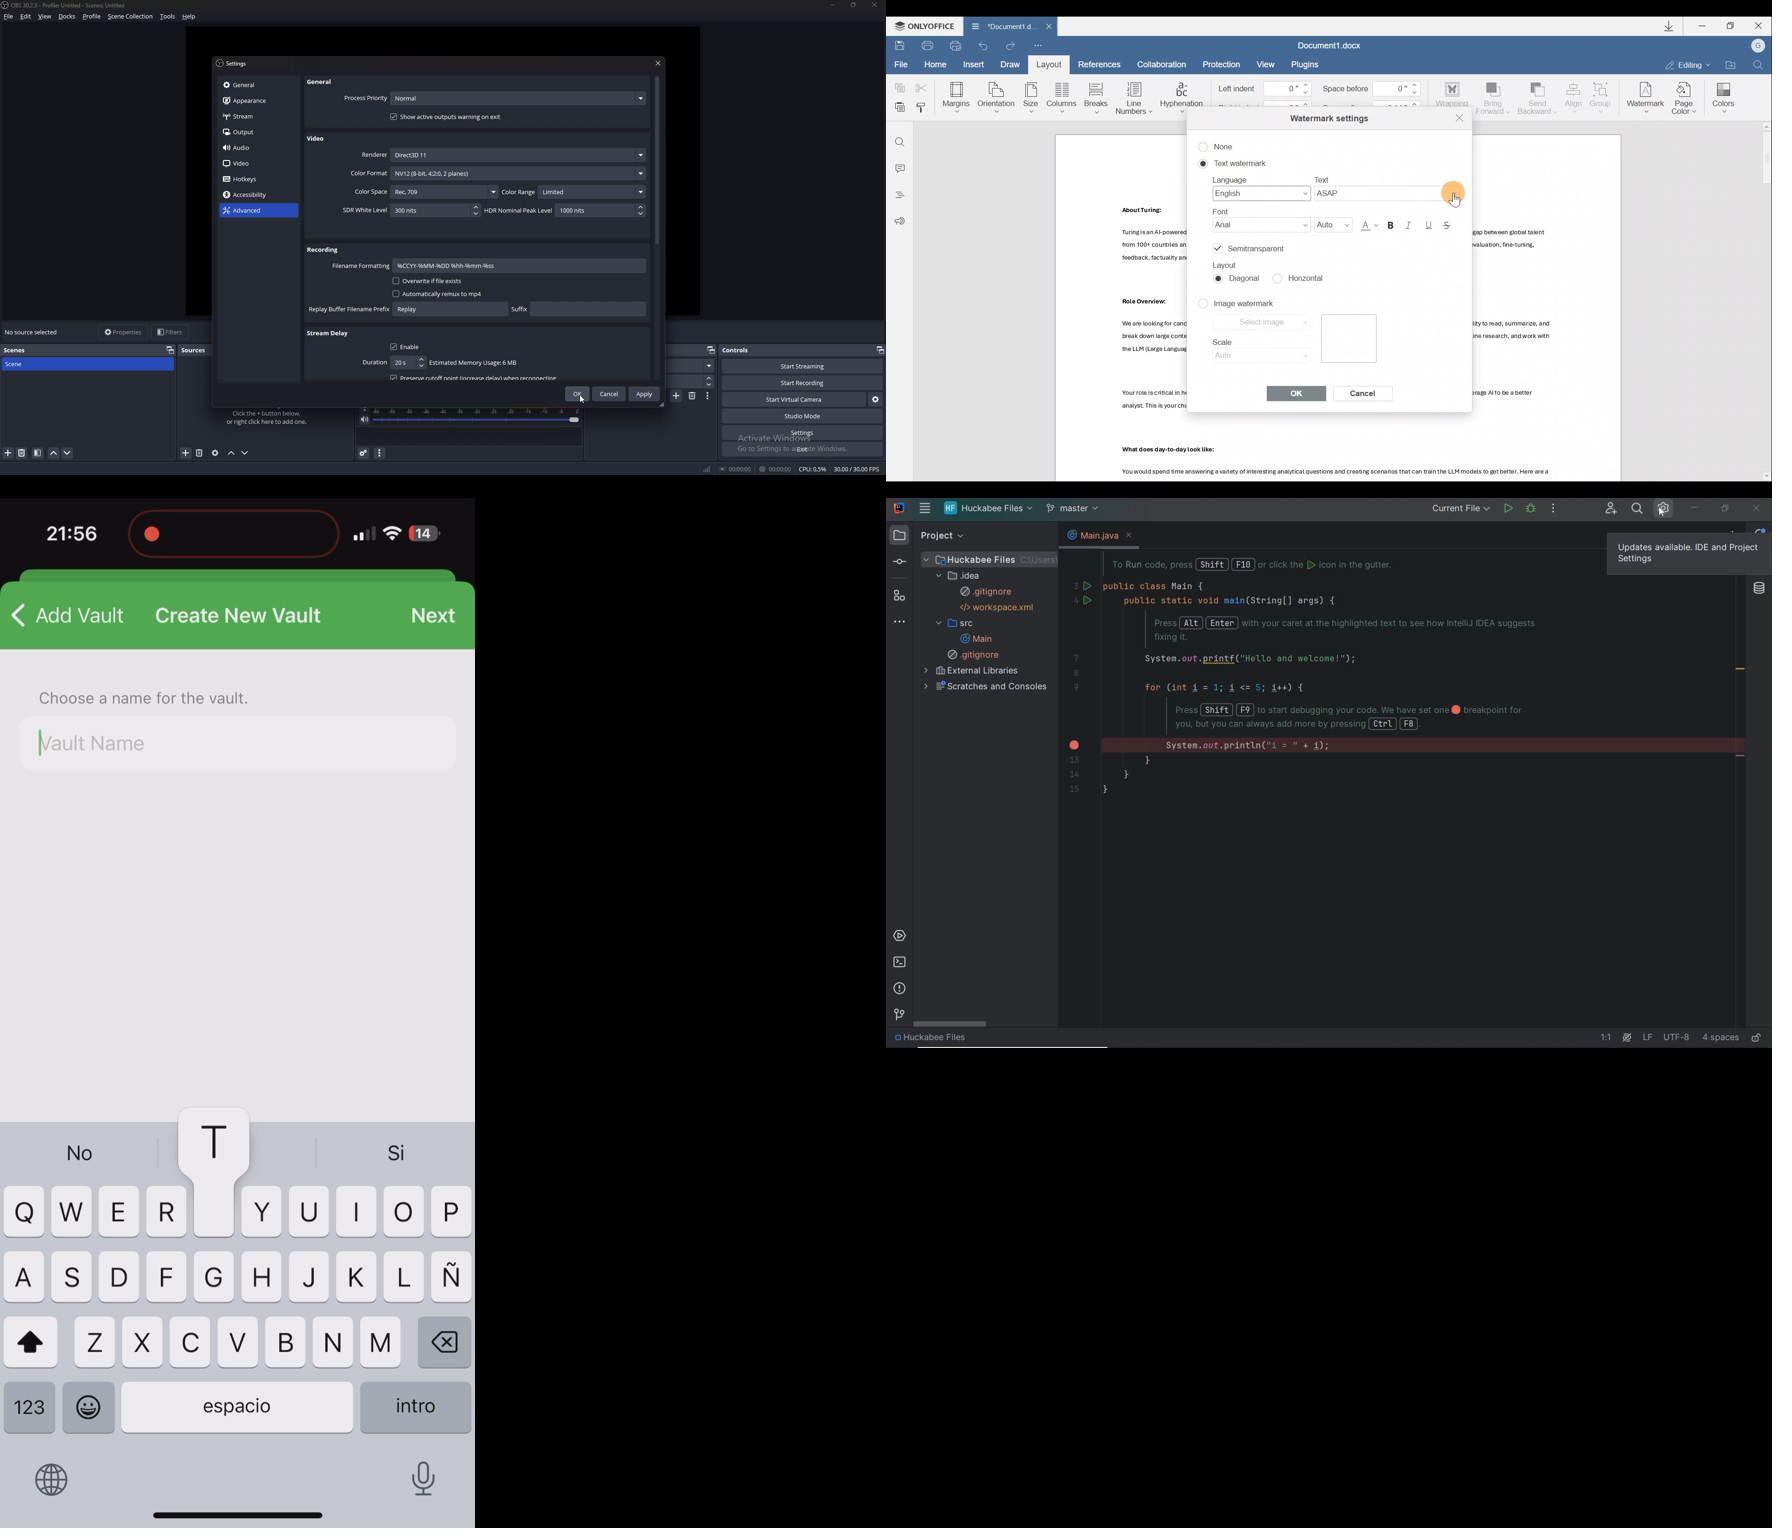 This screenshot has width=1792, height=1540. Describe the element at coordinates (938, 65) in the screenshot. I see `Home` at that location.